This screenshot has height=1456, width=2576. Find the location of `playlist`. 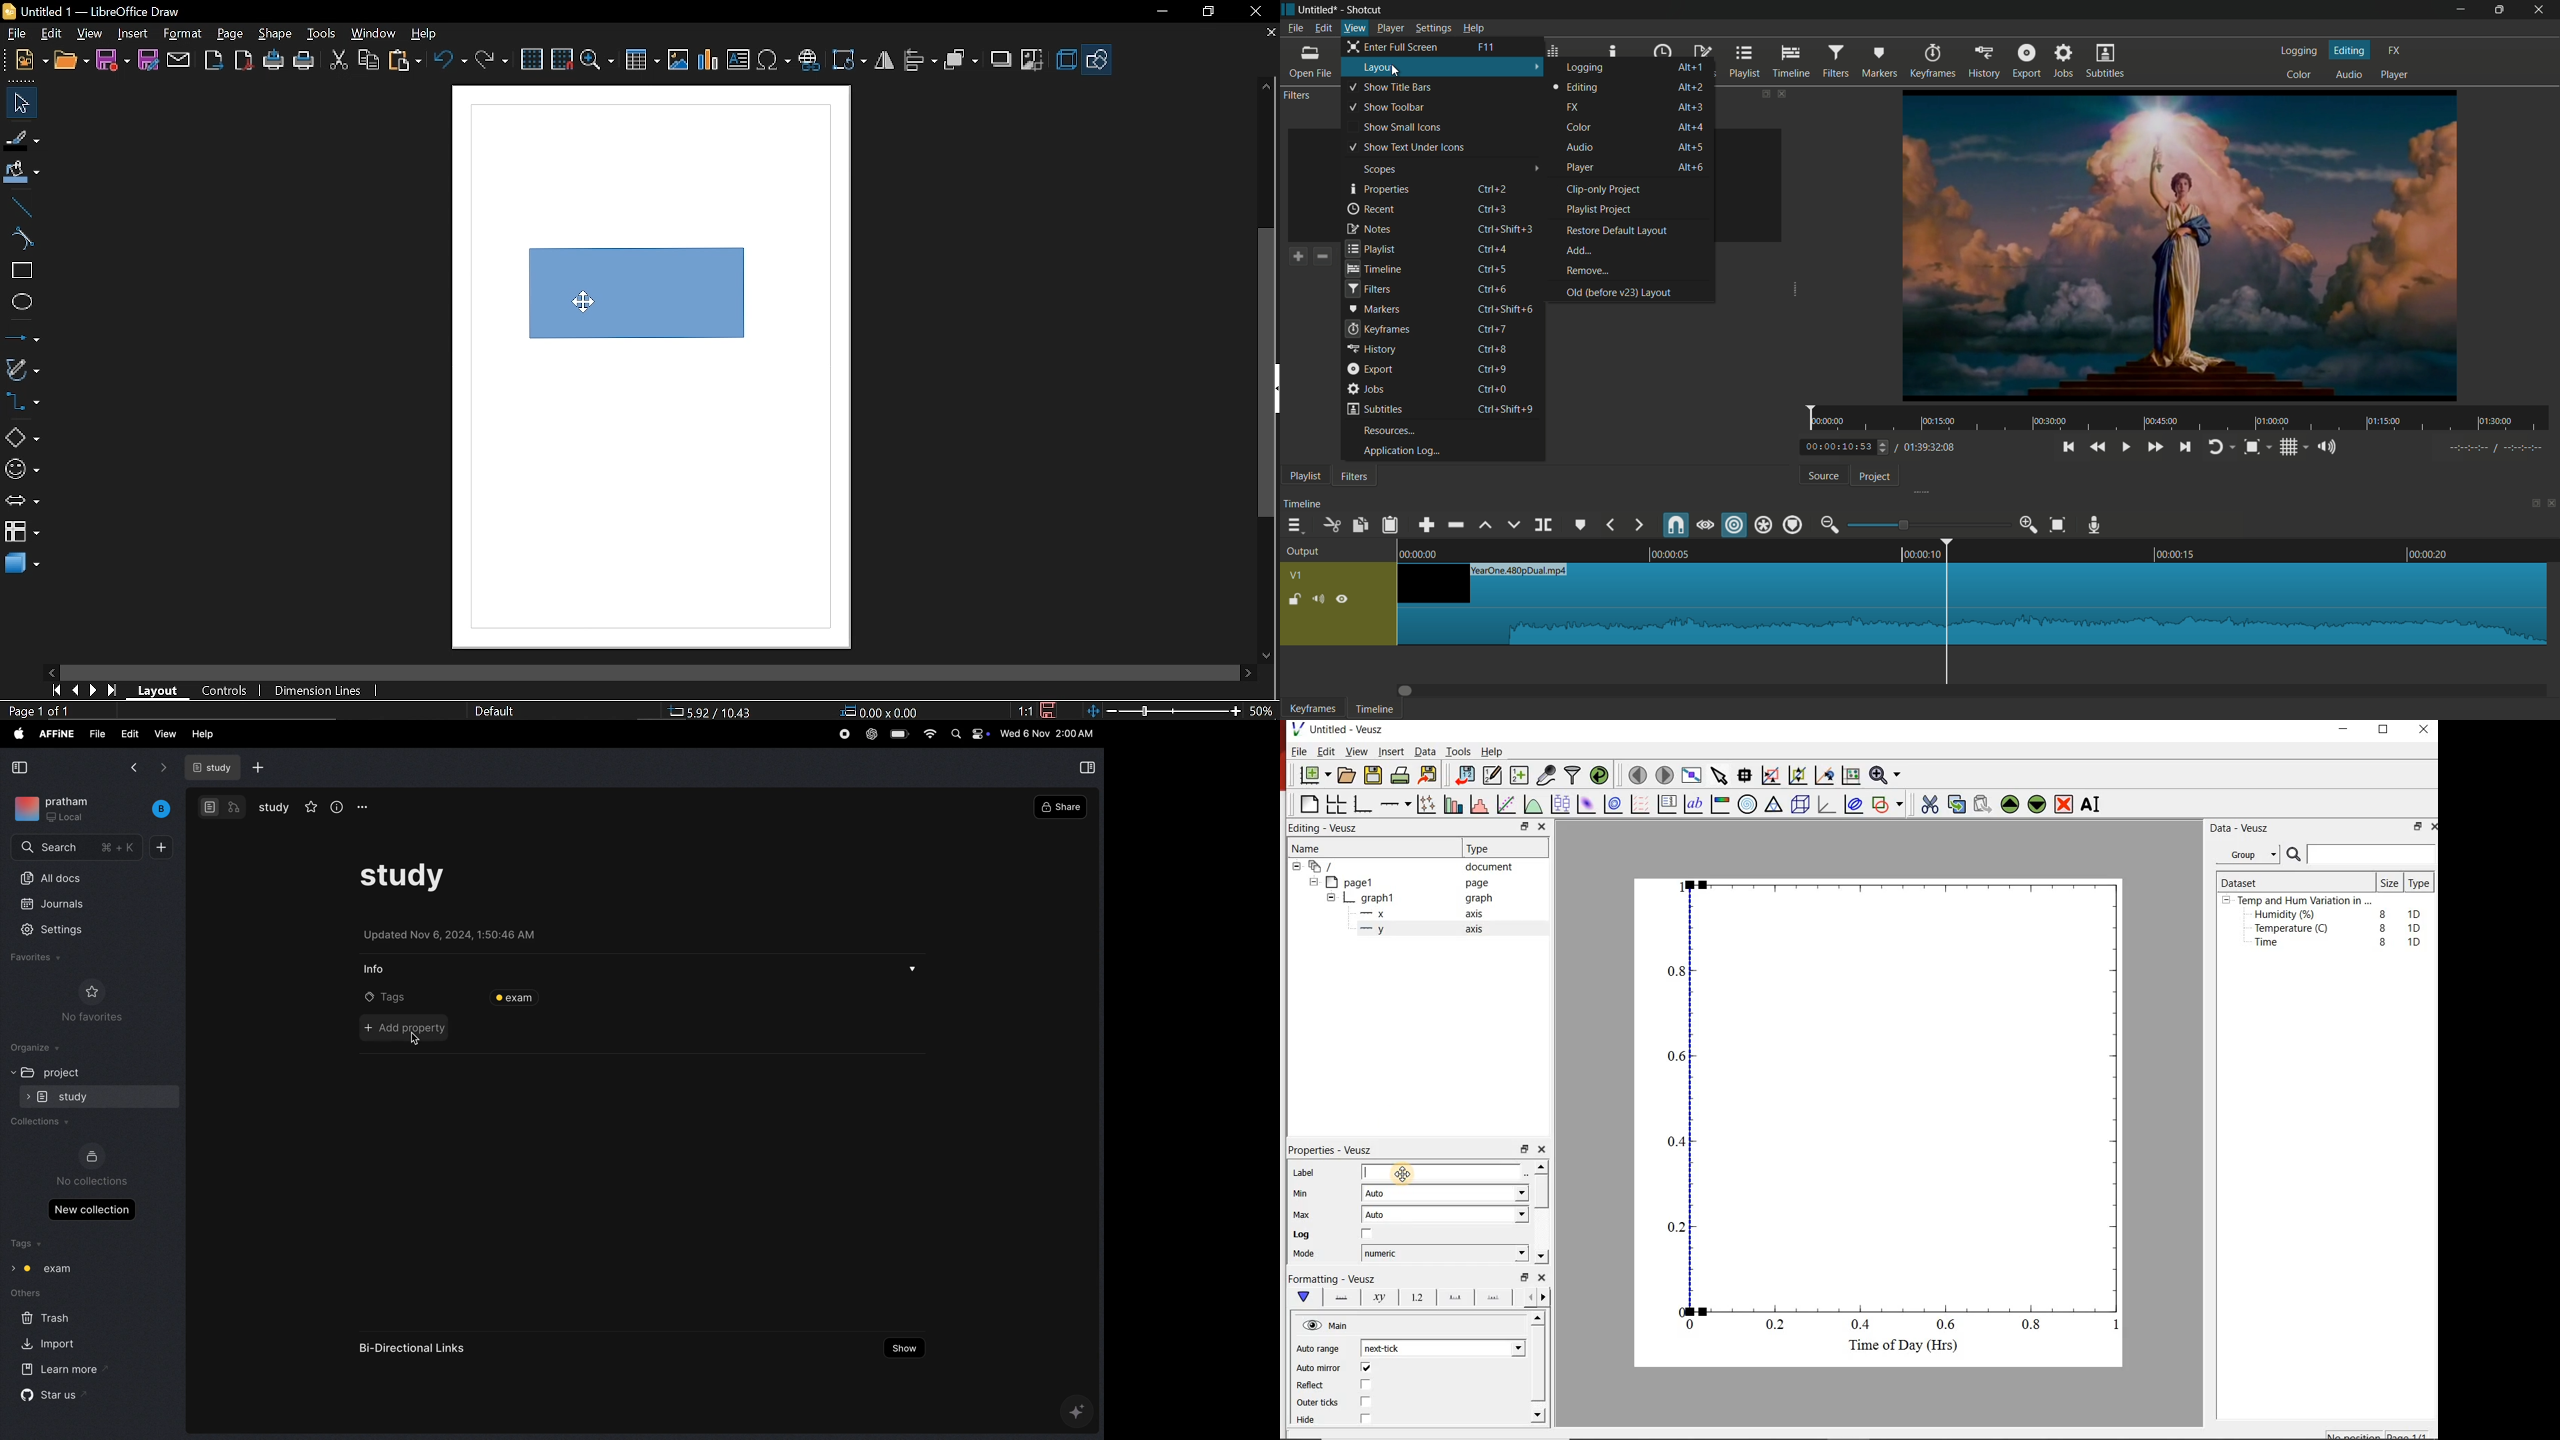

playlist is located at coordinates (1301, 475).